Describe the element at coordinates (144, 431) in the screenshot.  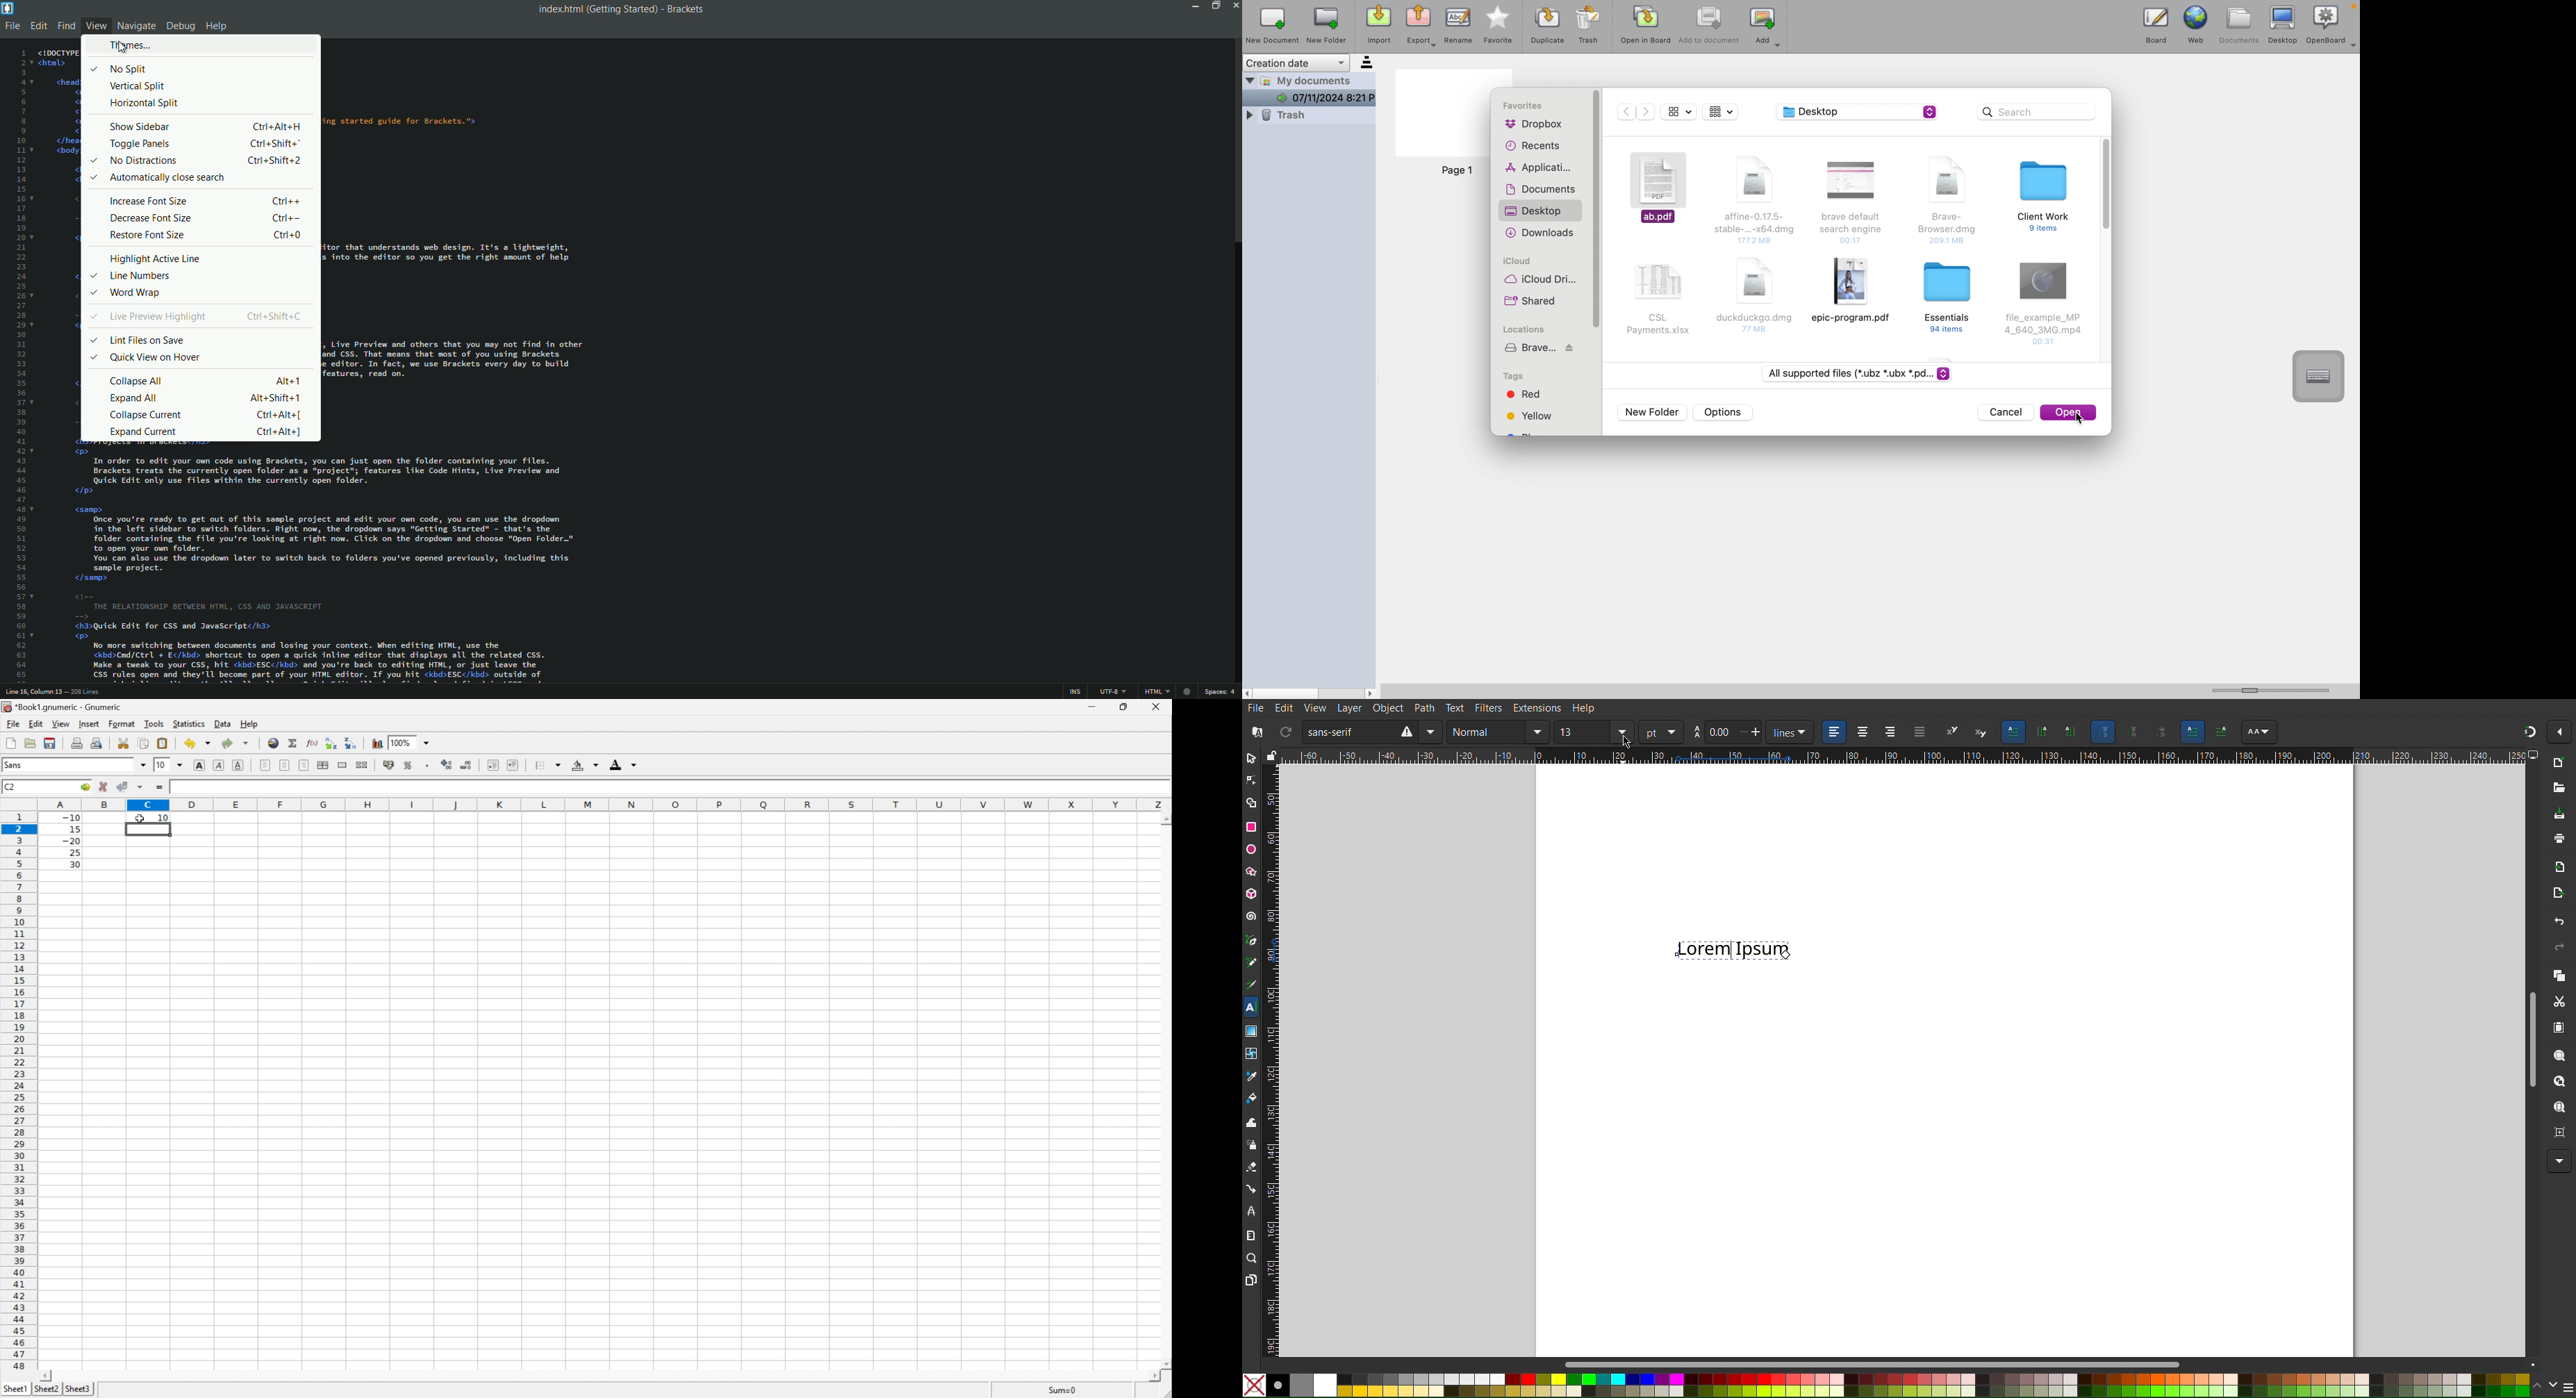
I see `expand current` at that location.